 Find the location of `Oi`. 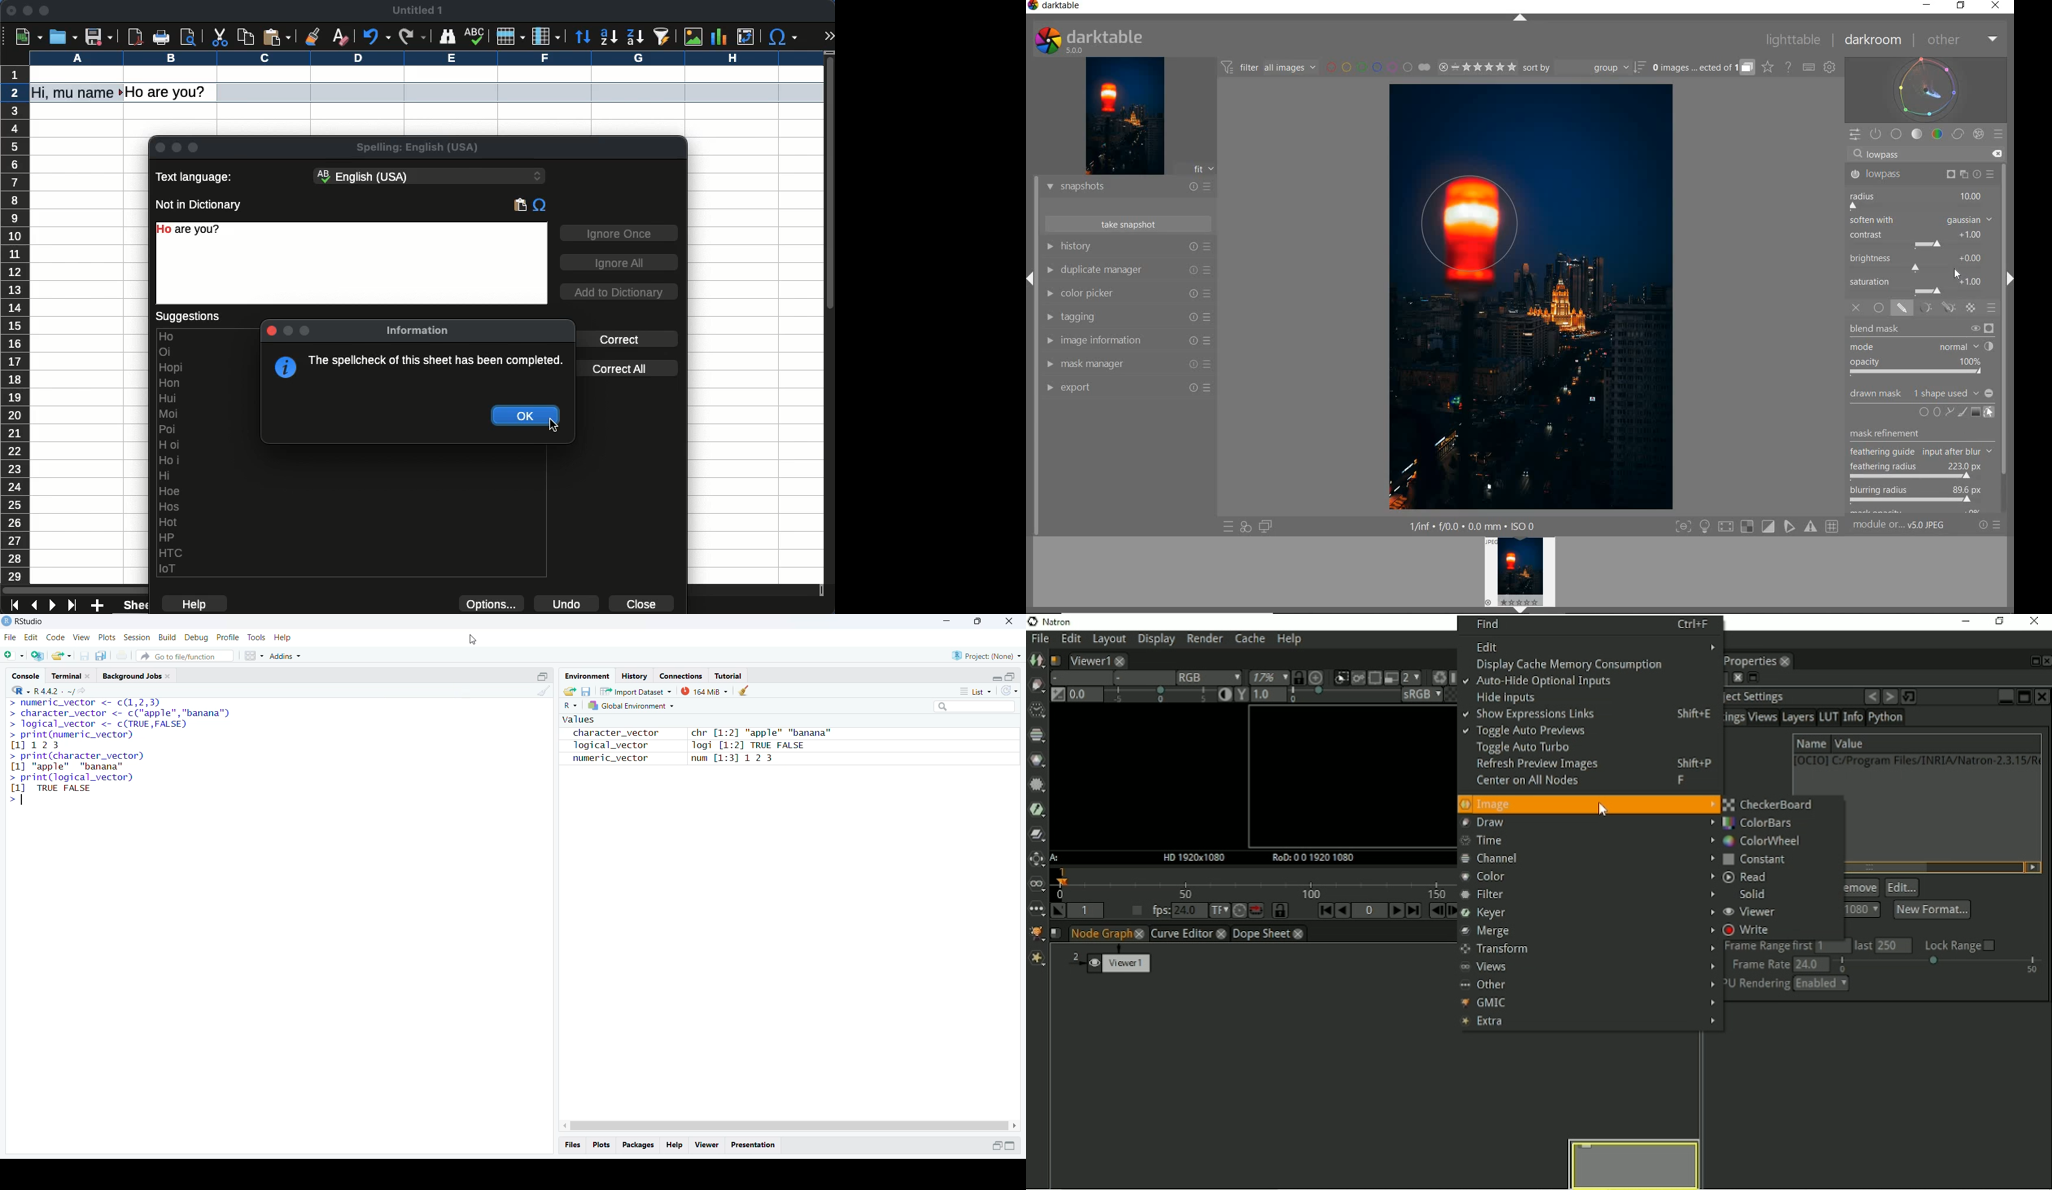

Oi is located at coordinates (165, 352).